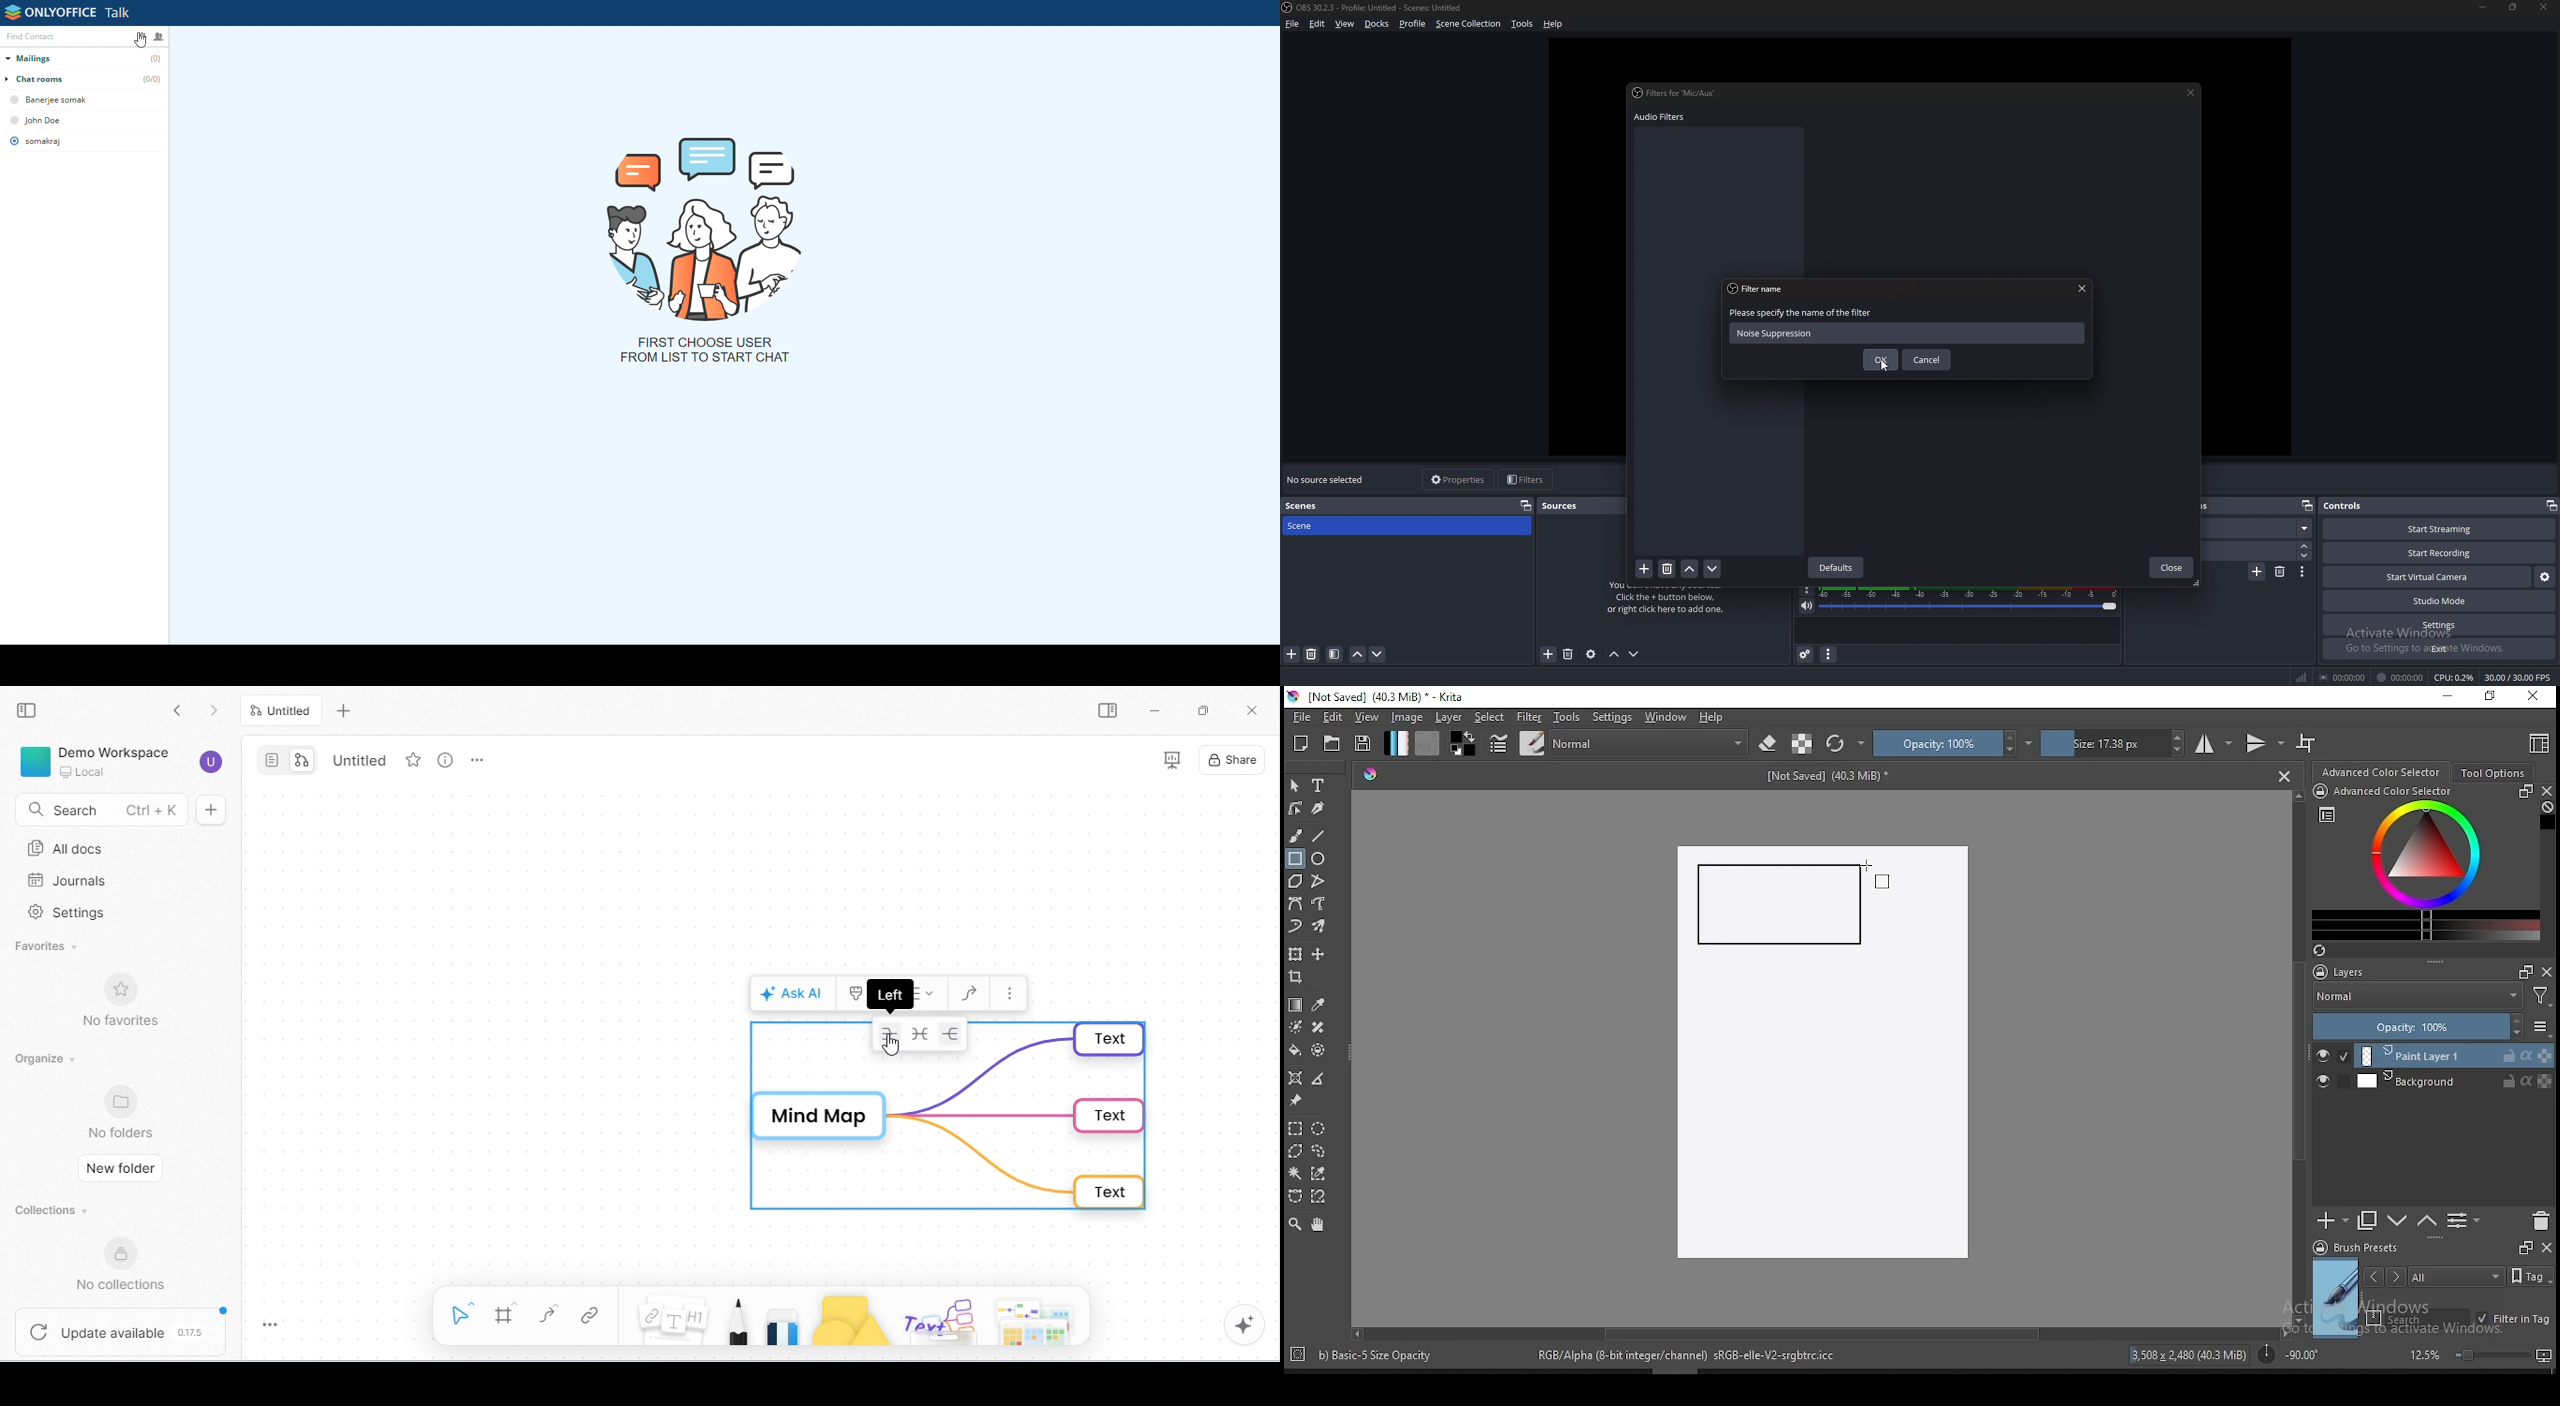 Image resolution: width=2576 pixels, height=1428 pixels. I want to click on docks, so click(1377, 24).